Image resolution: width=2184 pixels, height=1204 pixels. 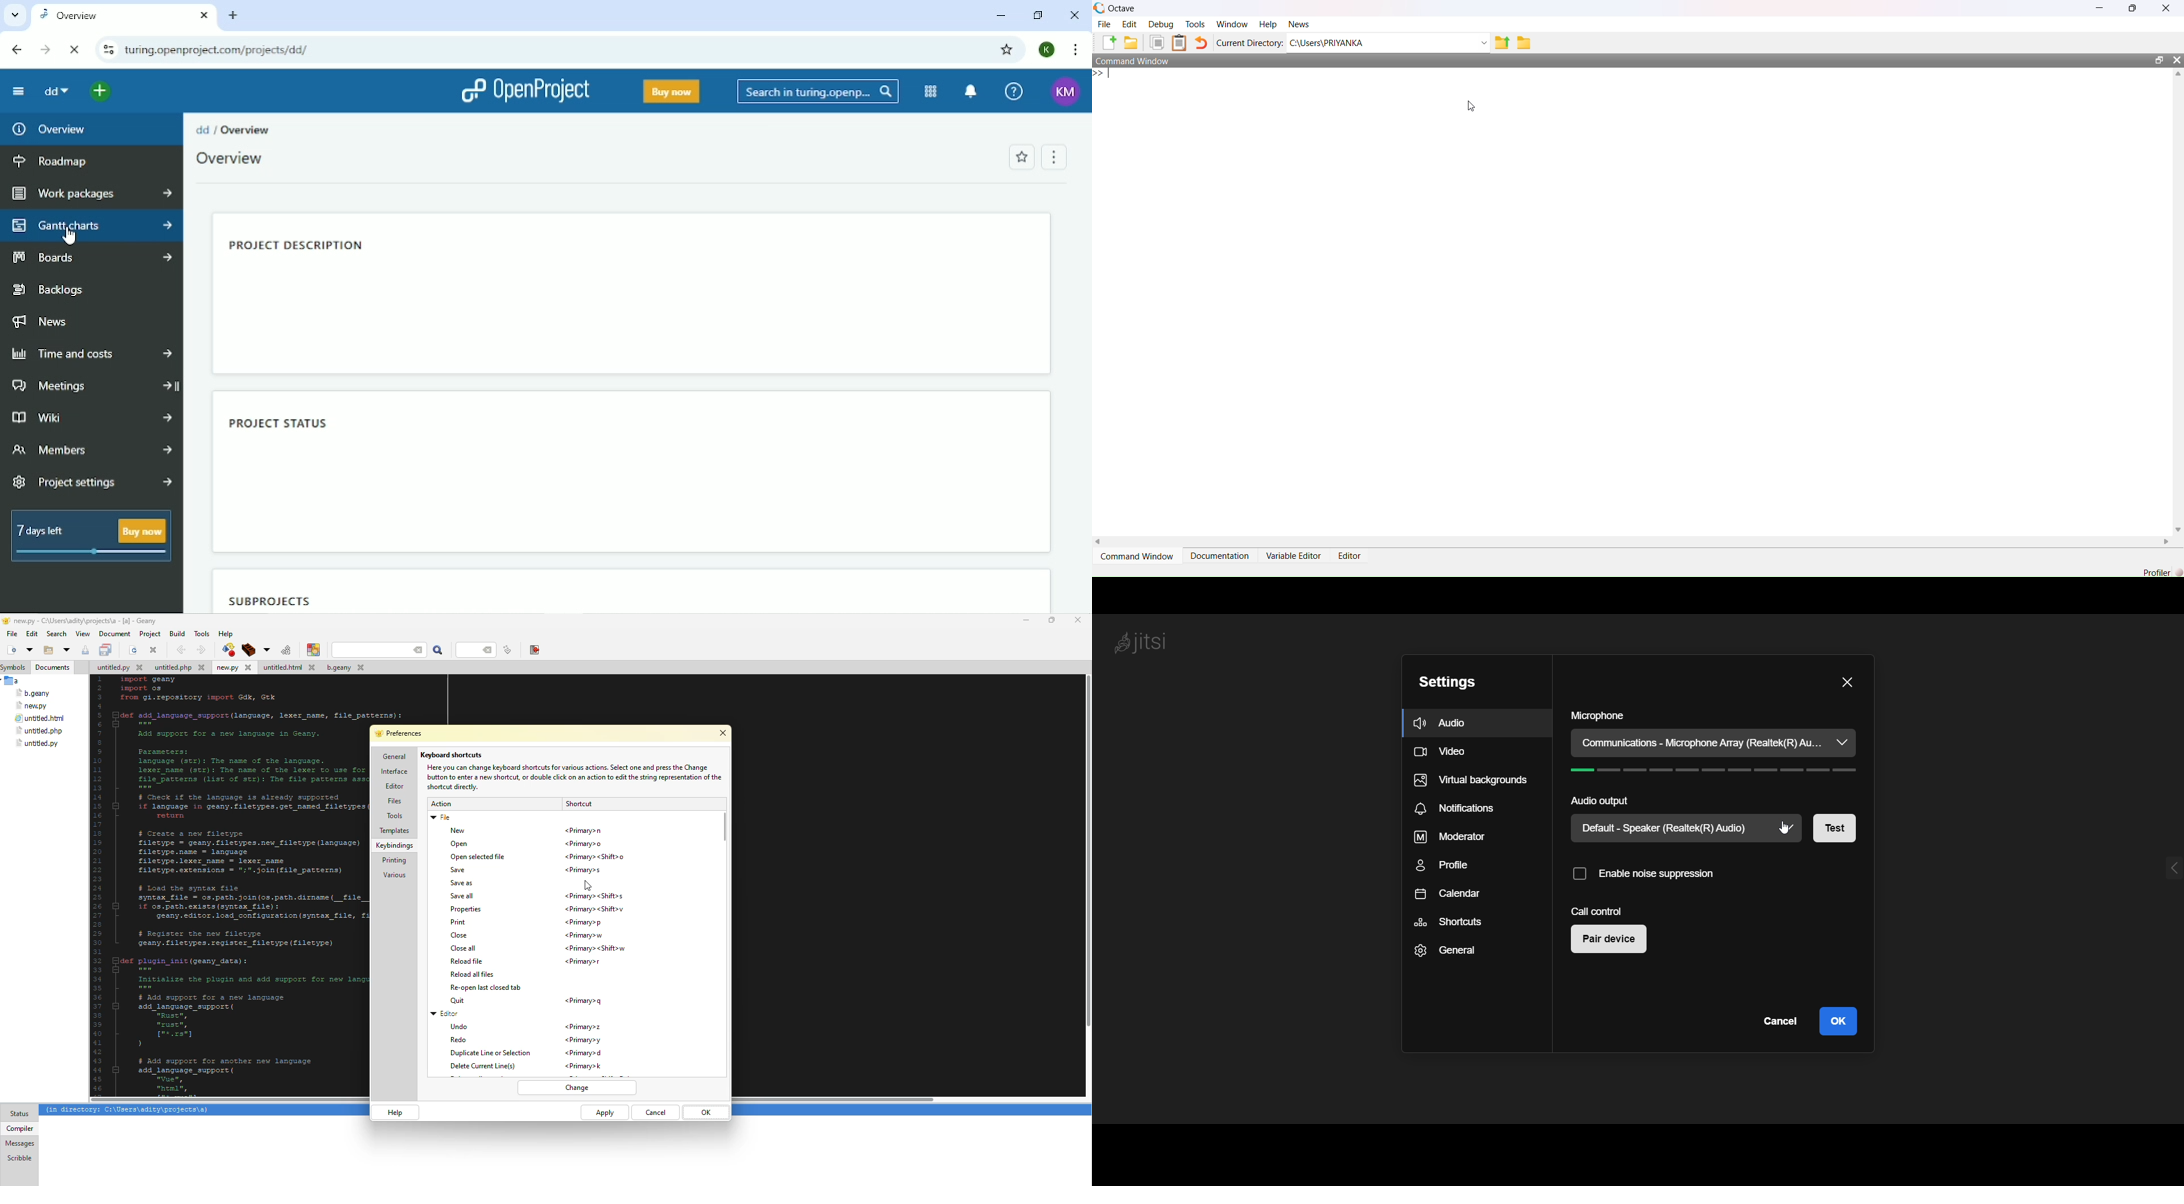 What do you see at coordinates (2175, 61) in the screenshot?
I see `Close` at bounding box center [2175, 61].